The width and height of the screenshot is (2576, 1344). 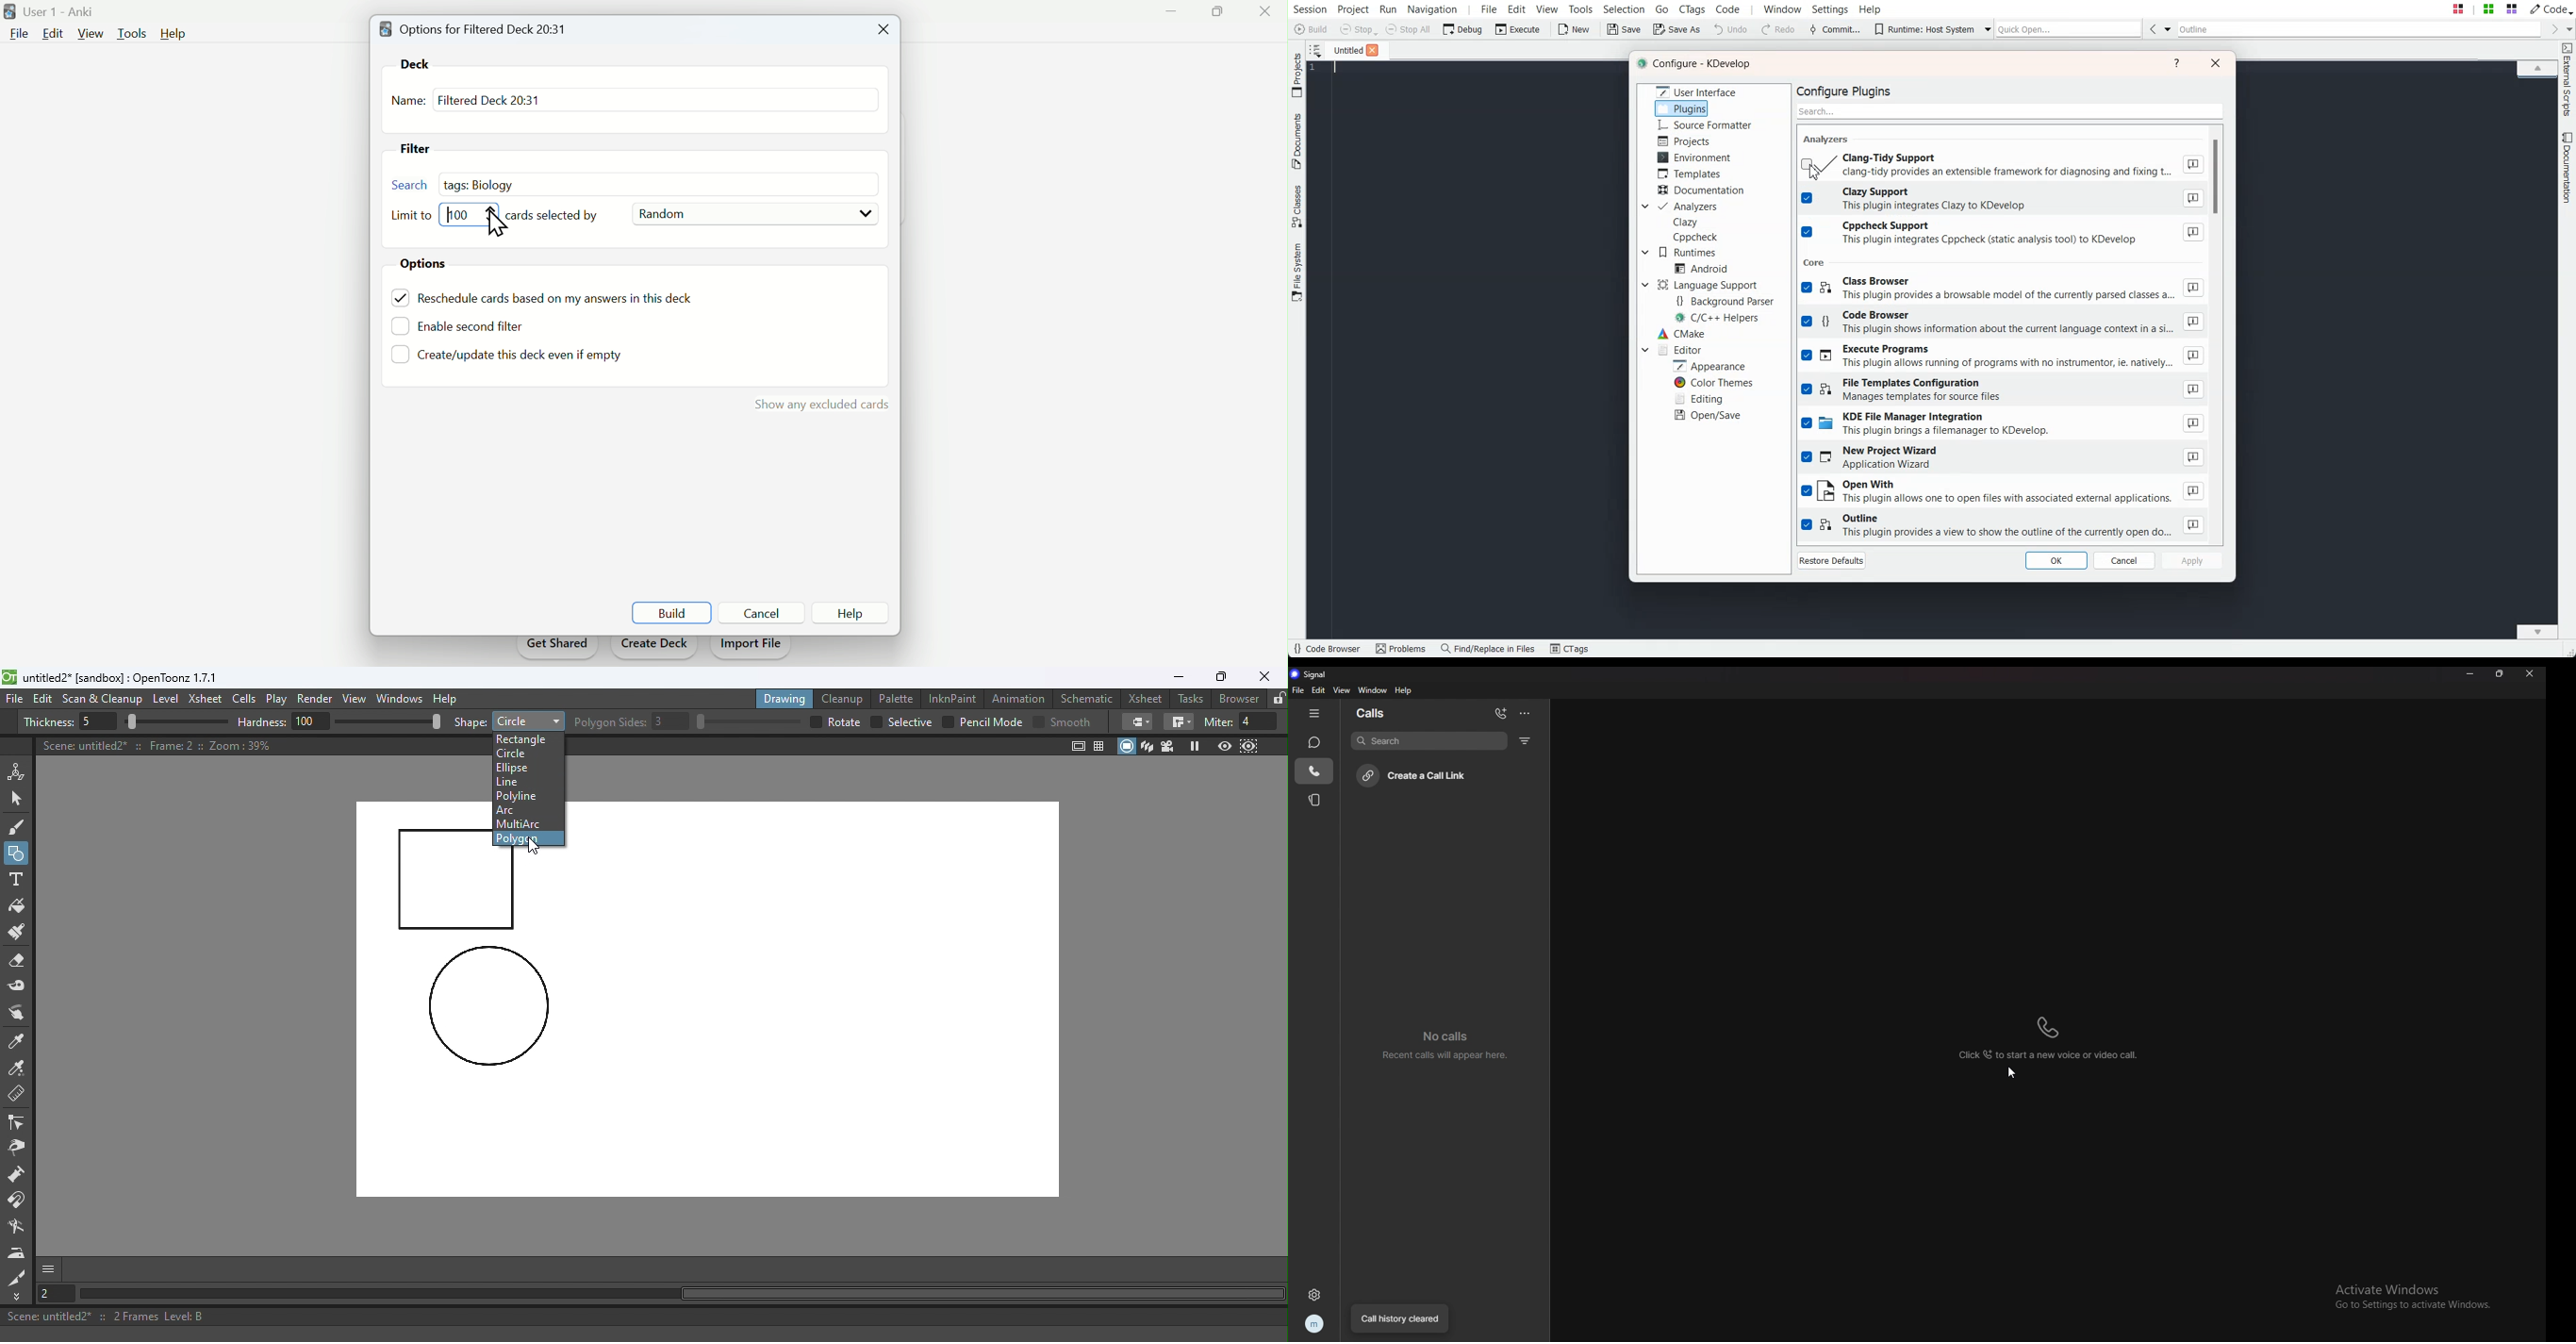 What do you see at coordinates (408, 102) in the screenshot?
I see `Name:` at bounding box center [408, 102].